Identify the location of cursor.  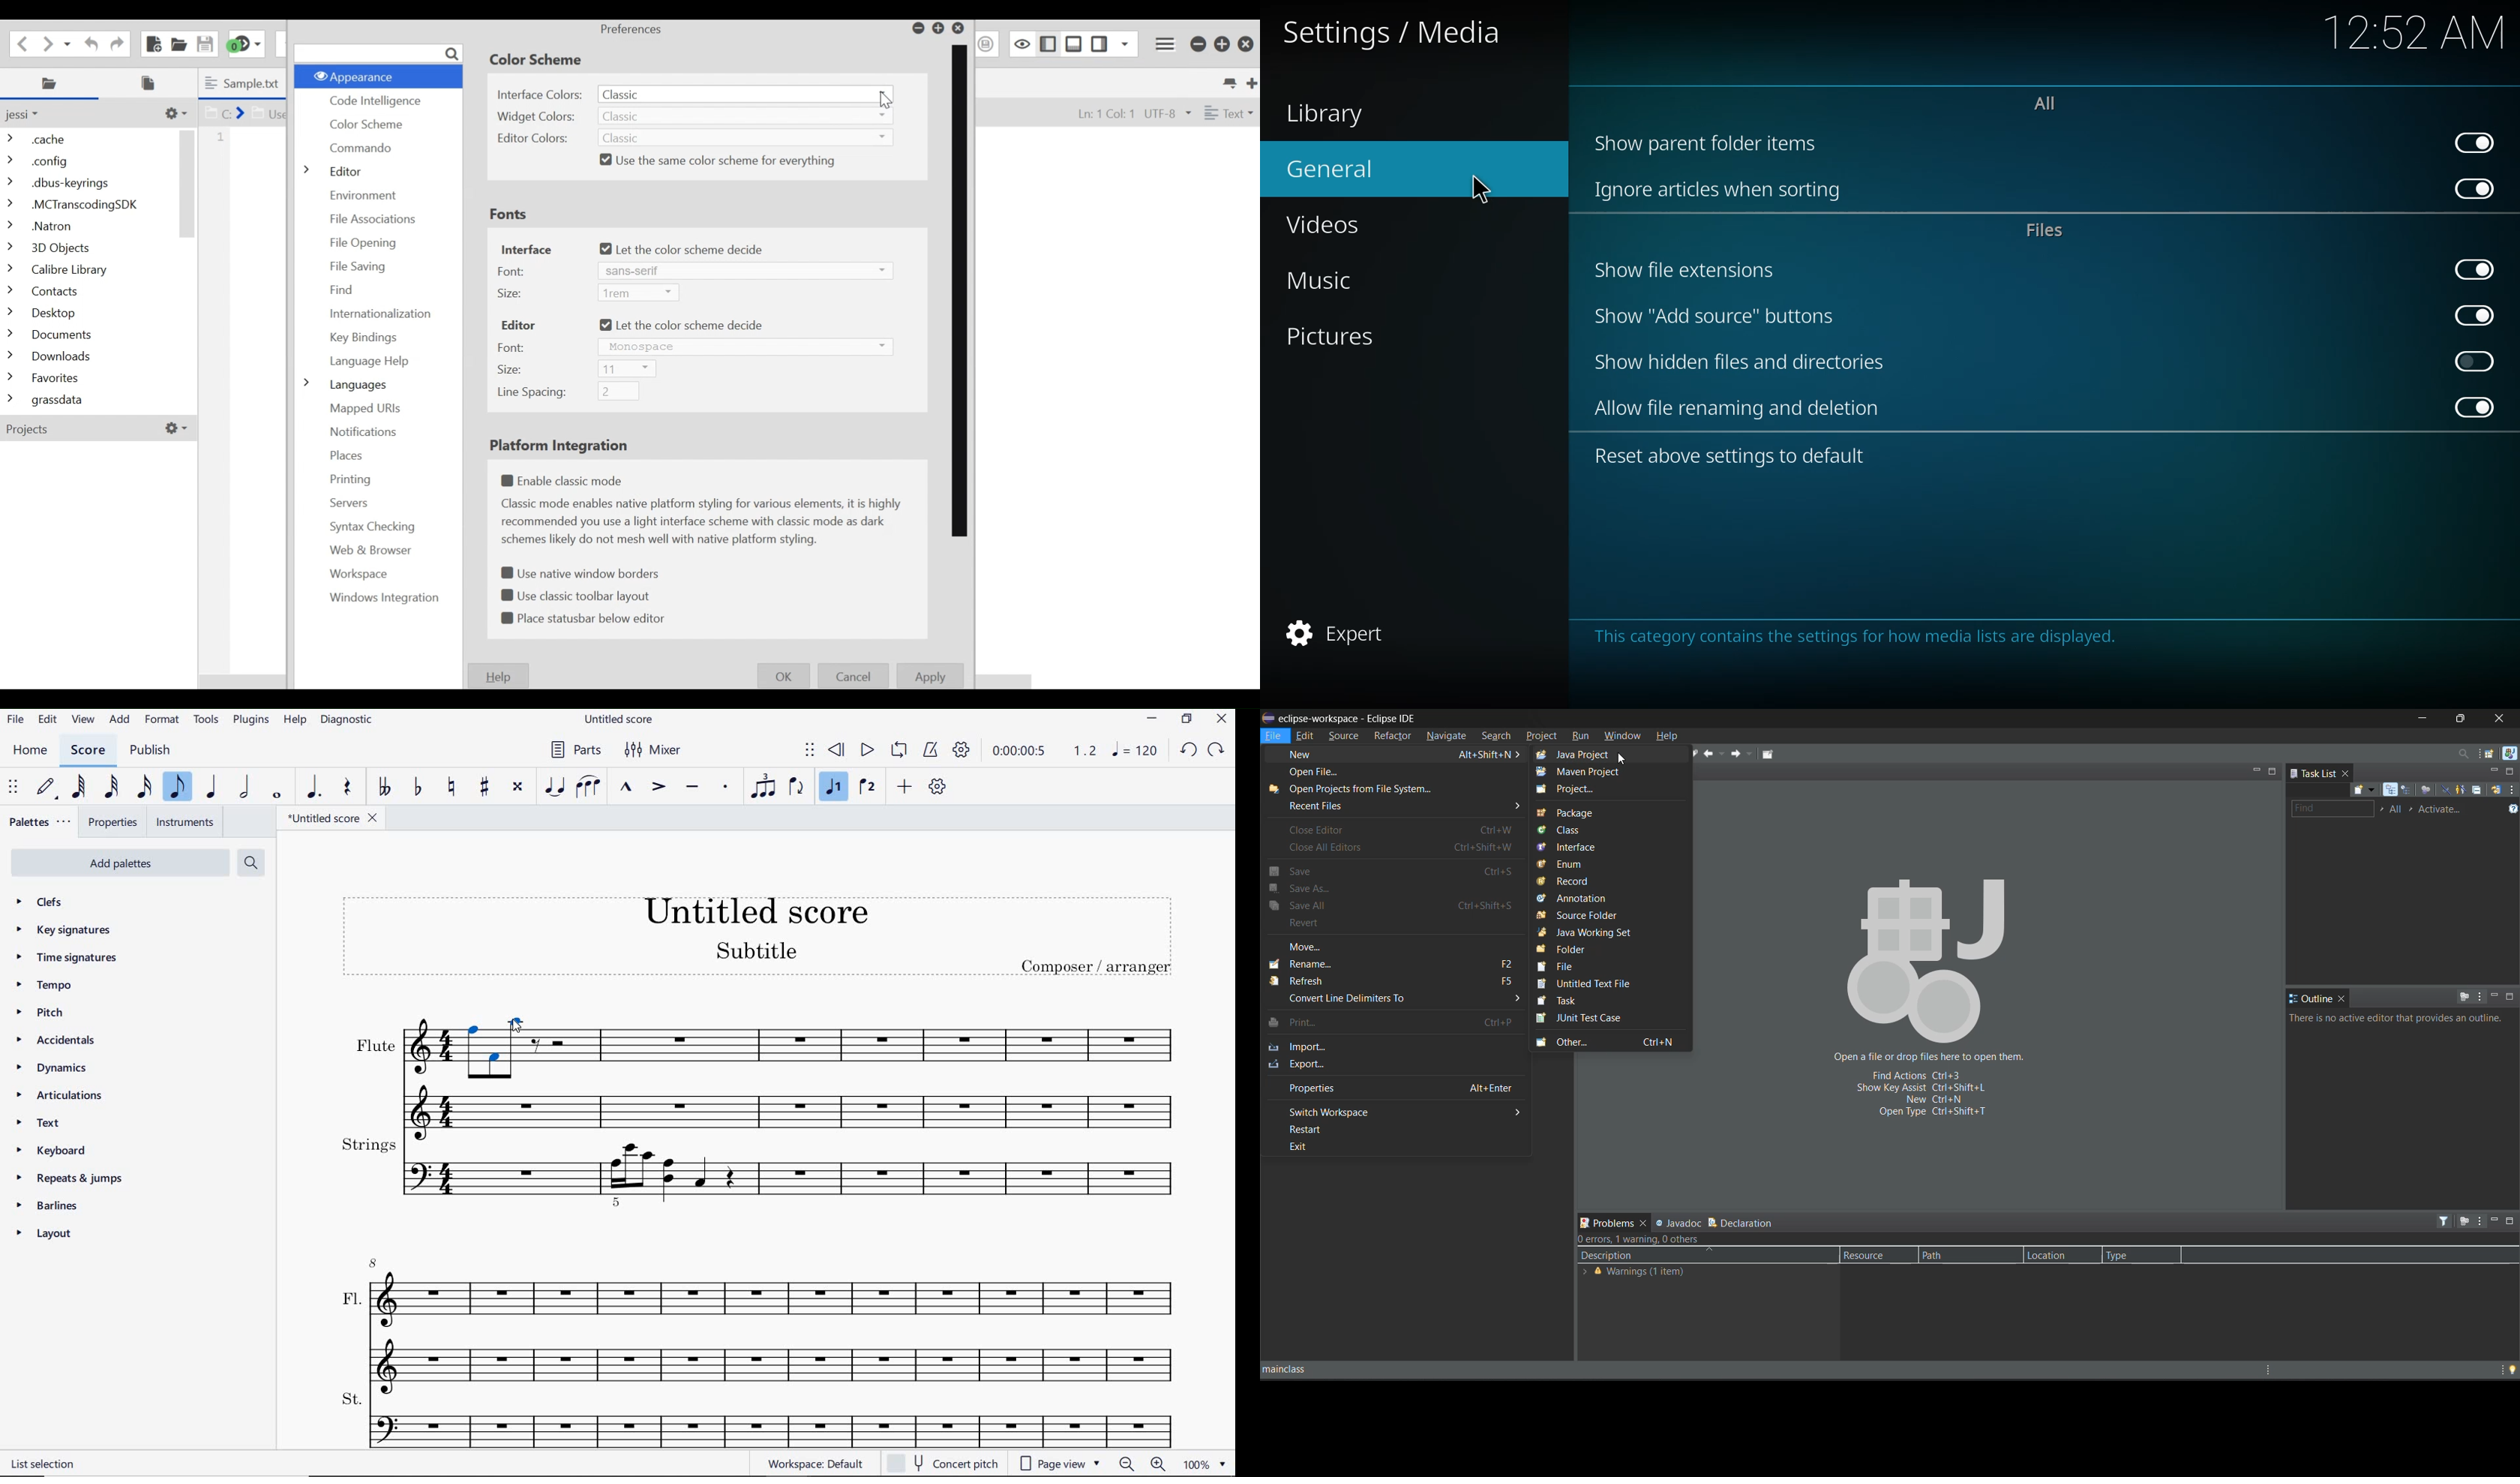
(1619, 756).